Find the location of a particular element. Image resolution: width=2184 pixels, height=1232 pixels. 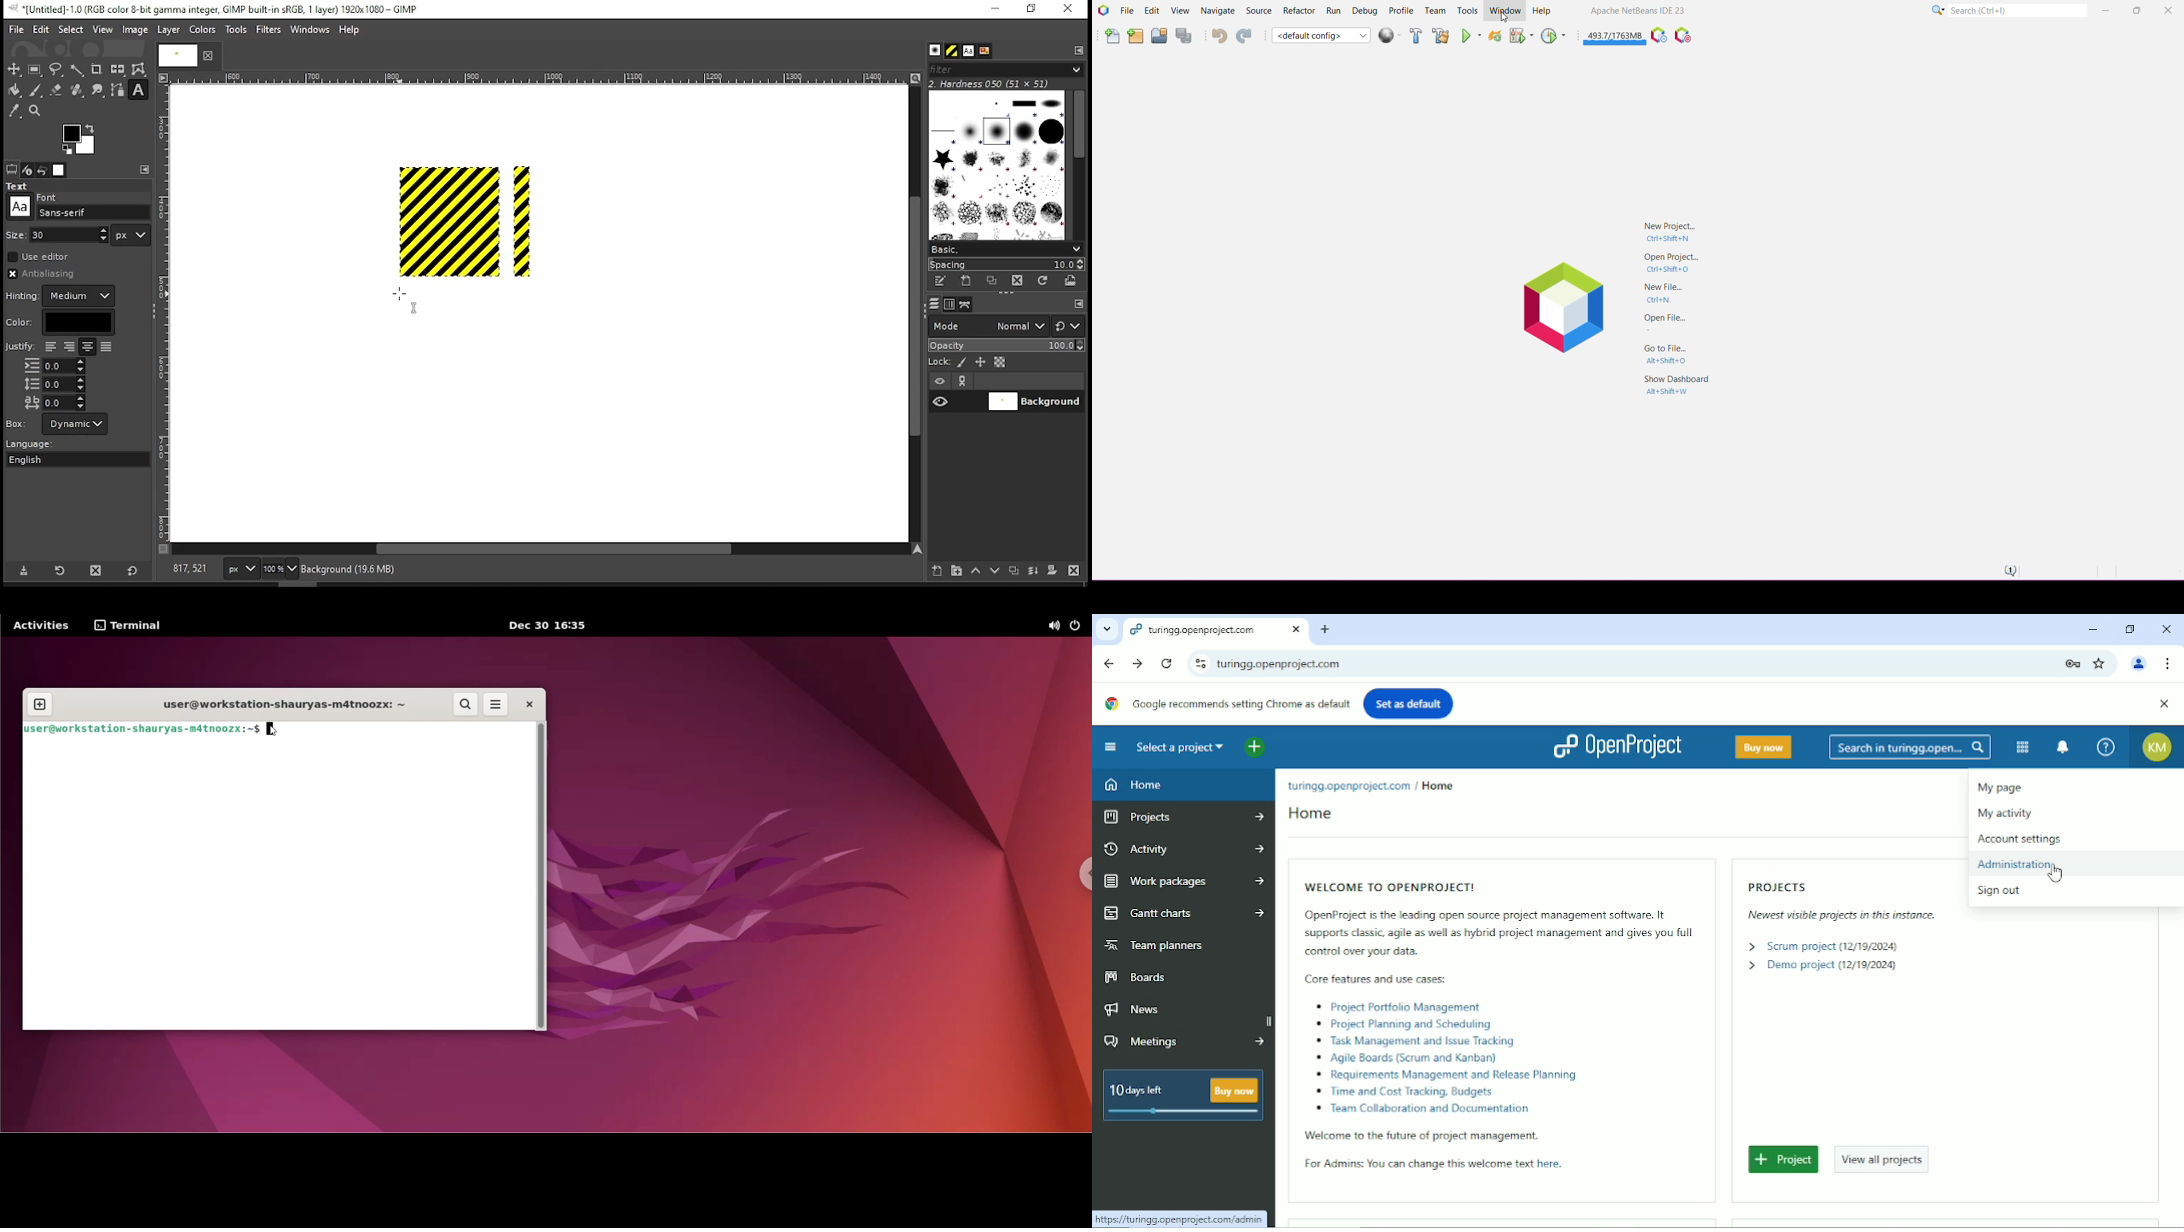

‘o Agile Boards (Scrum and Kanban) is located at coordinates (1407, 1057).